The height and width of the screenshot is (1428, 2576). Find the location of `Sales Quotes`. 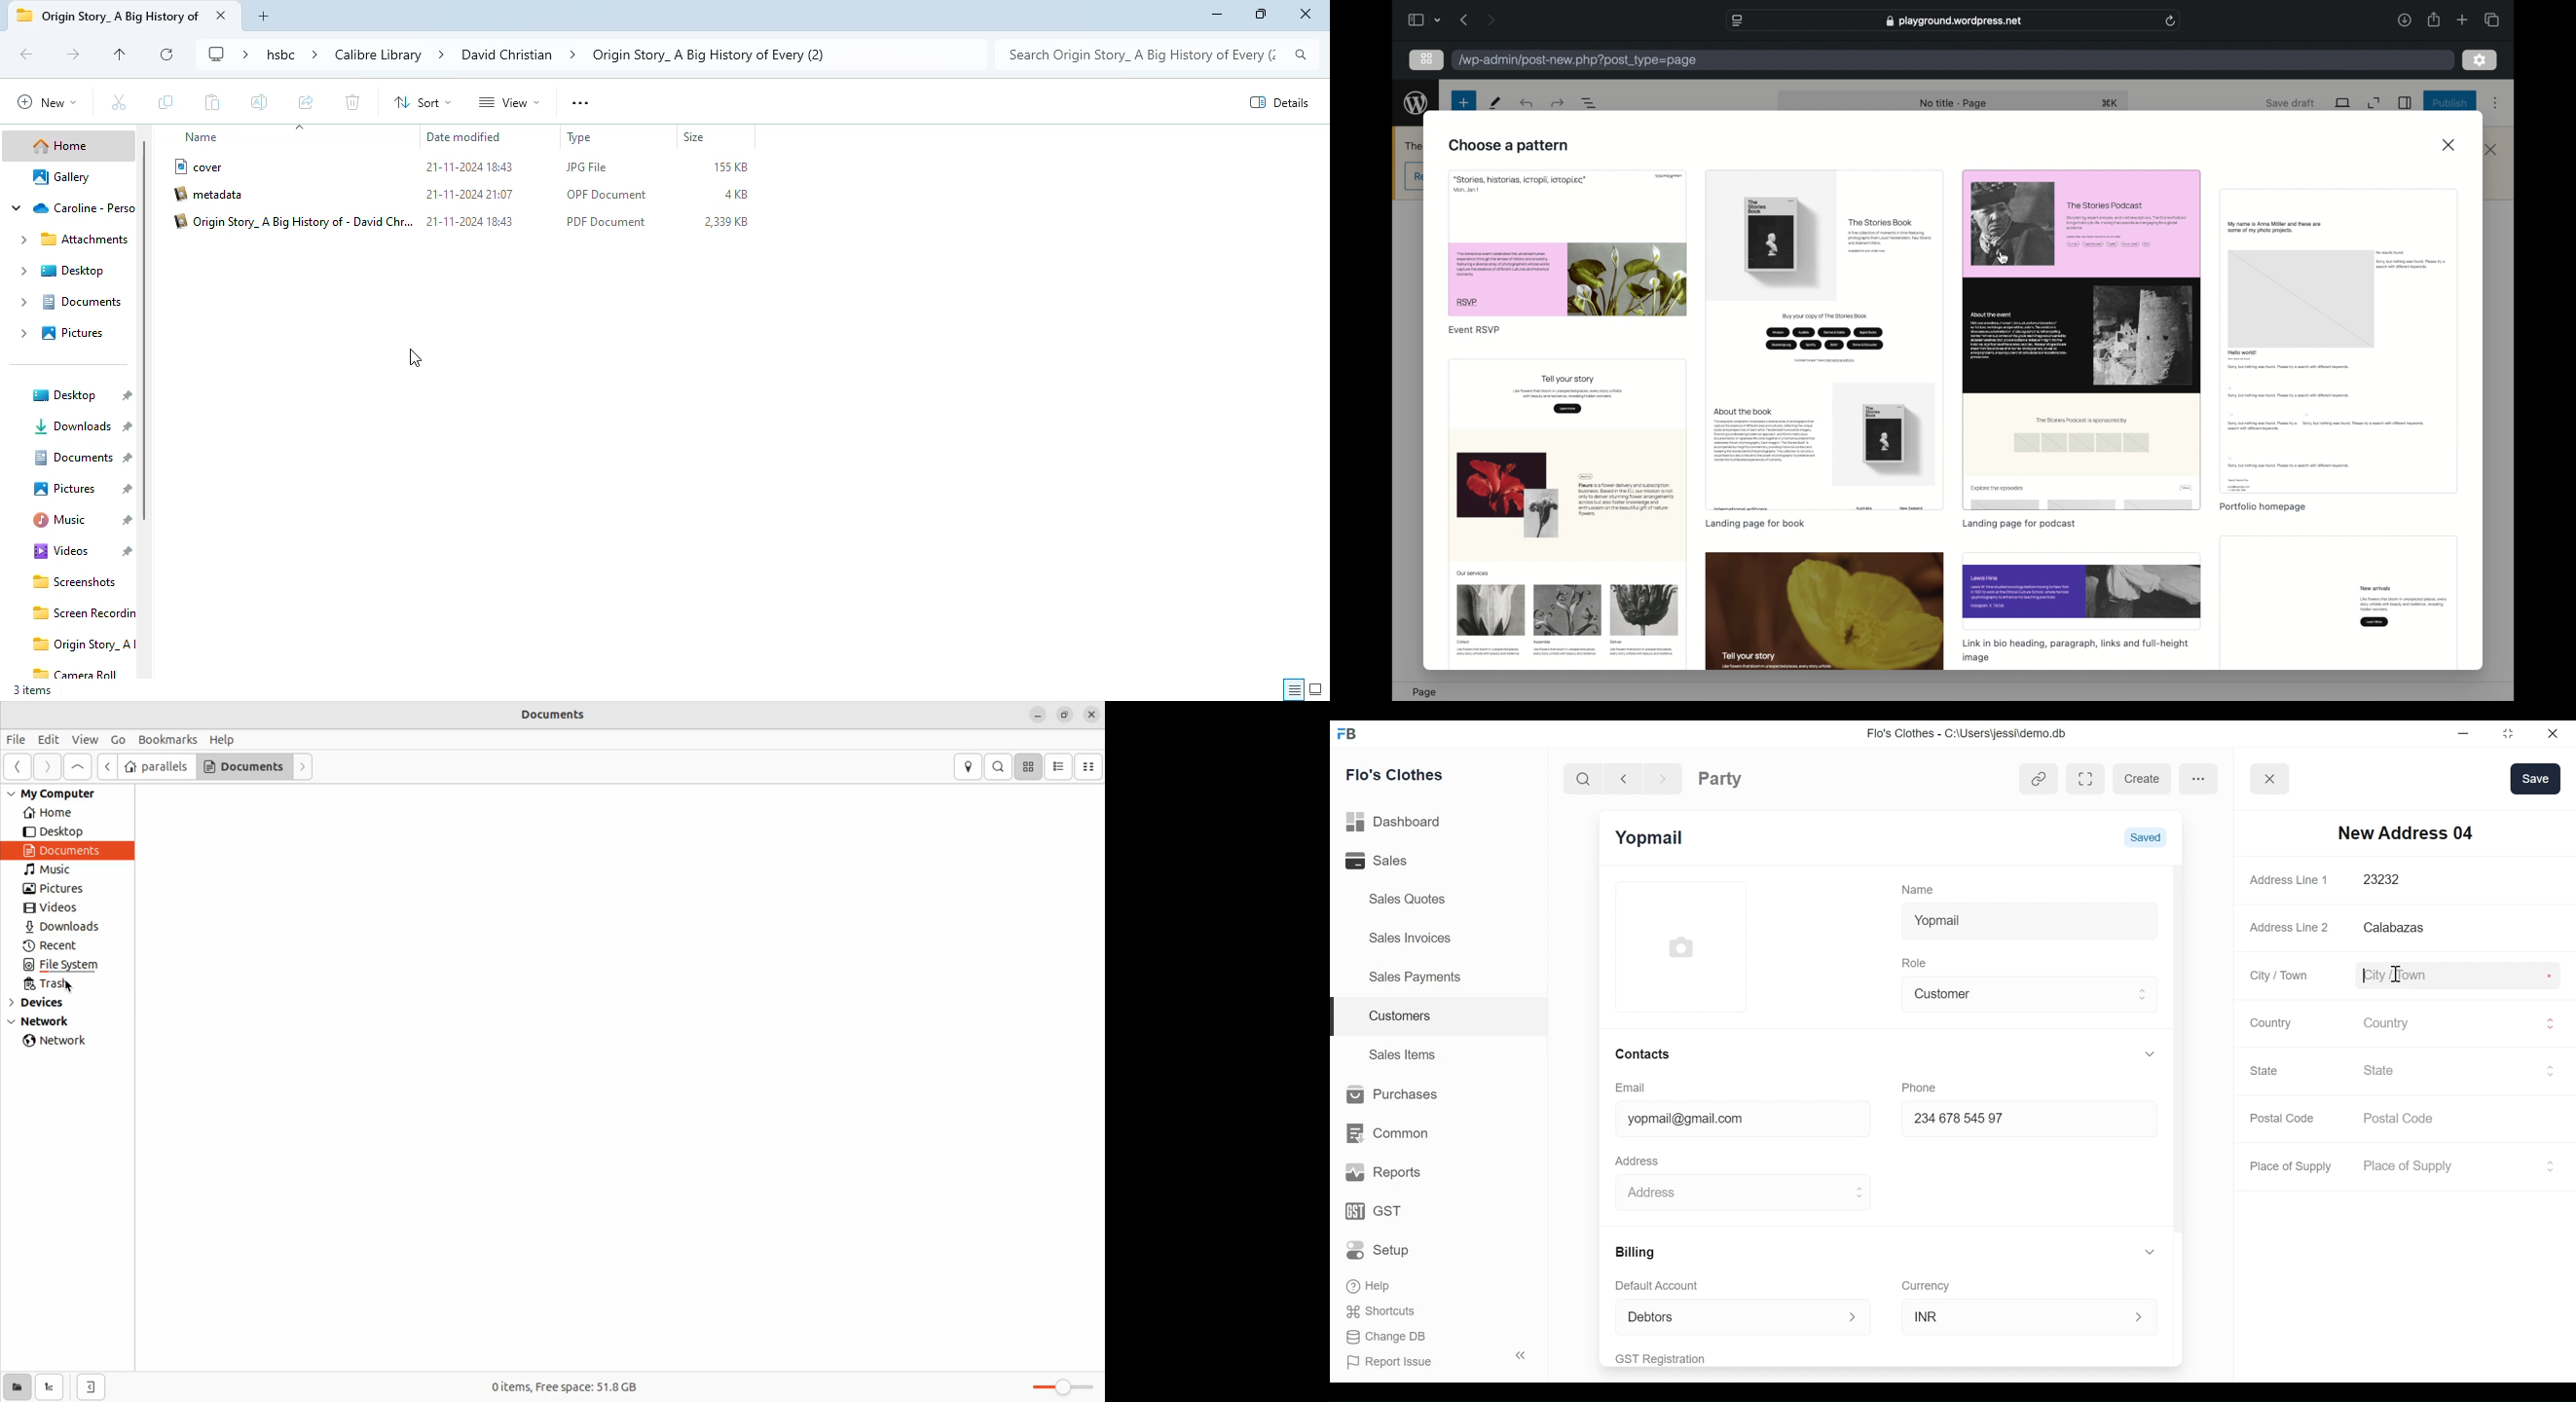

Sales Quotes is located at coordinates (1408, 899).